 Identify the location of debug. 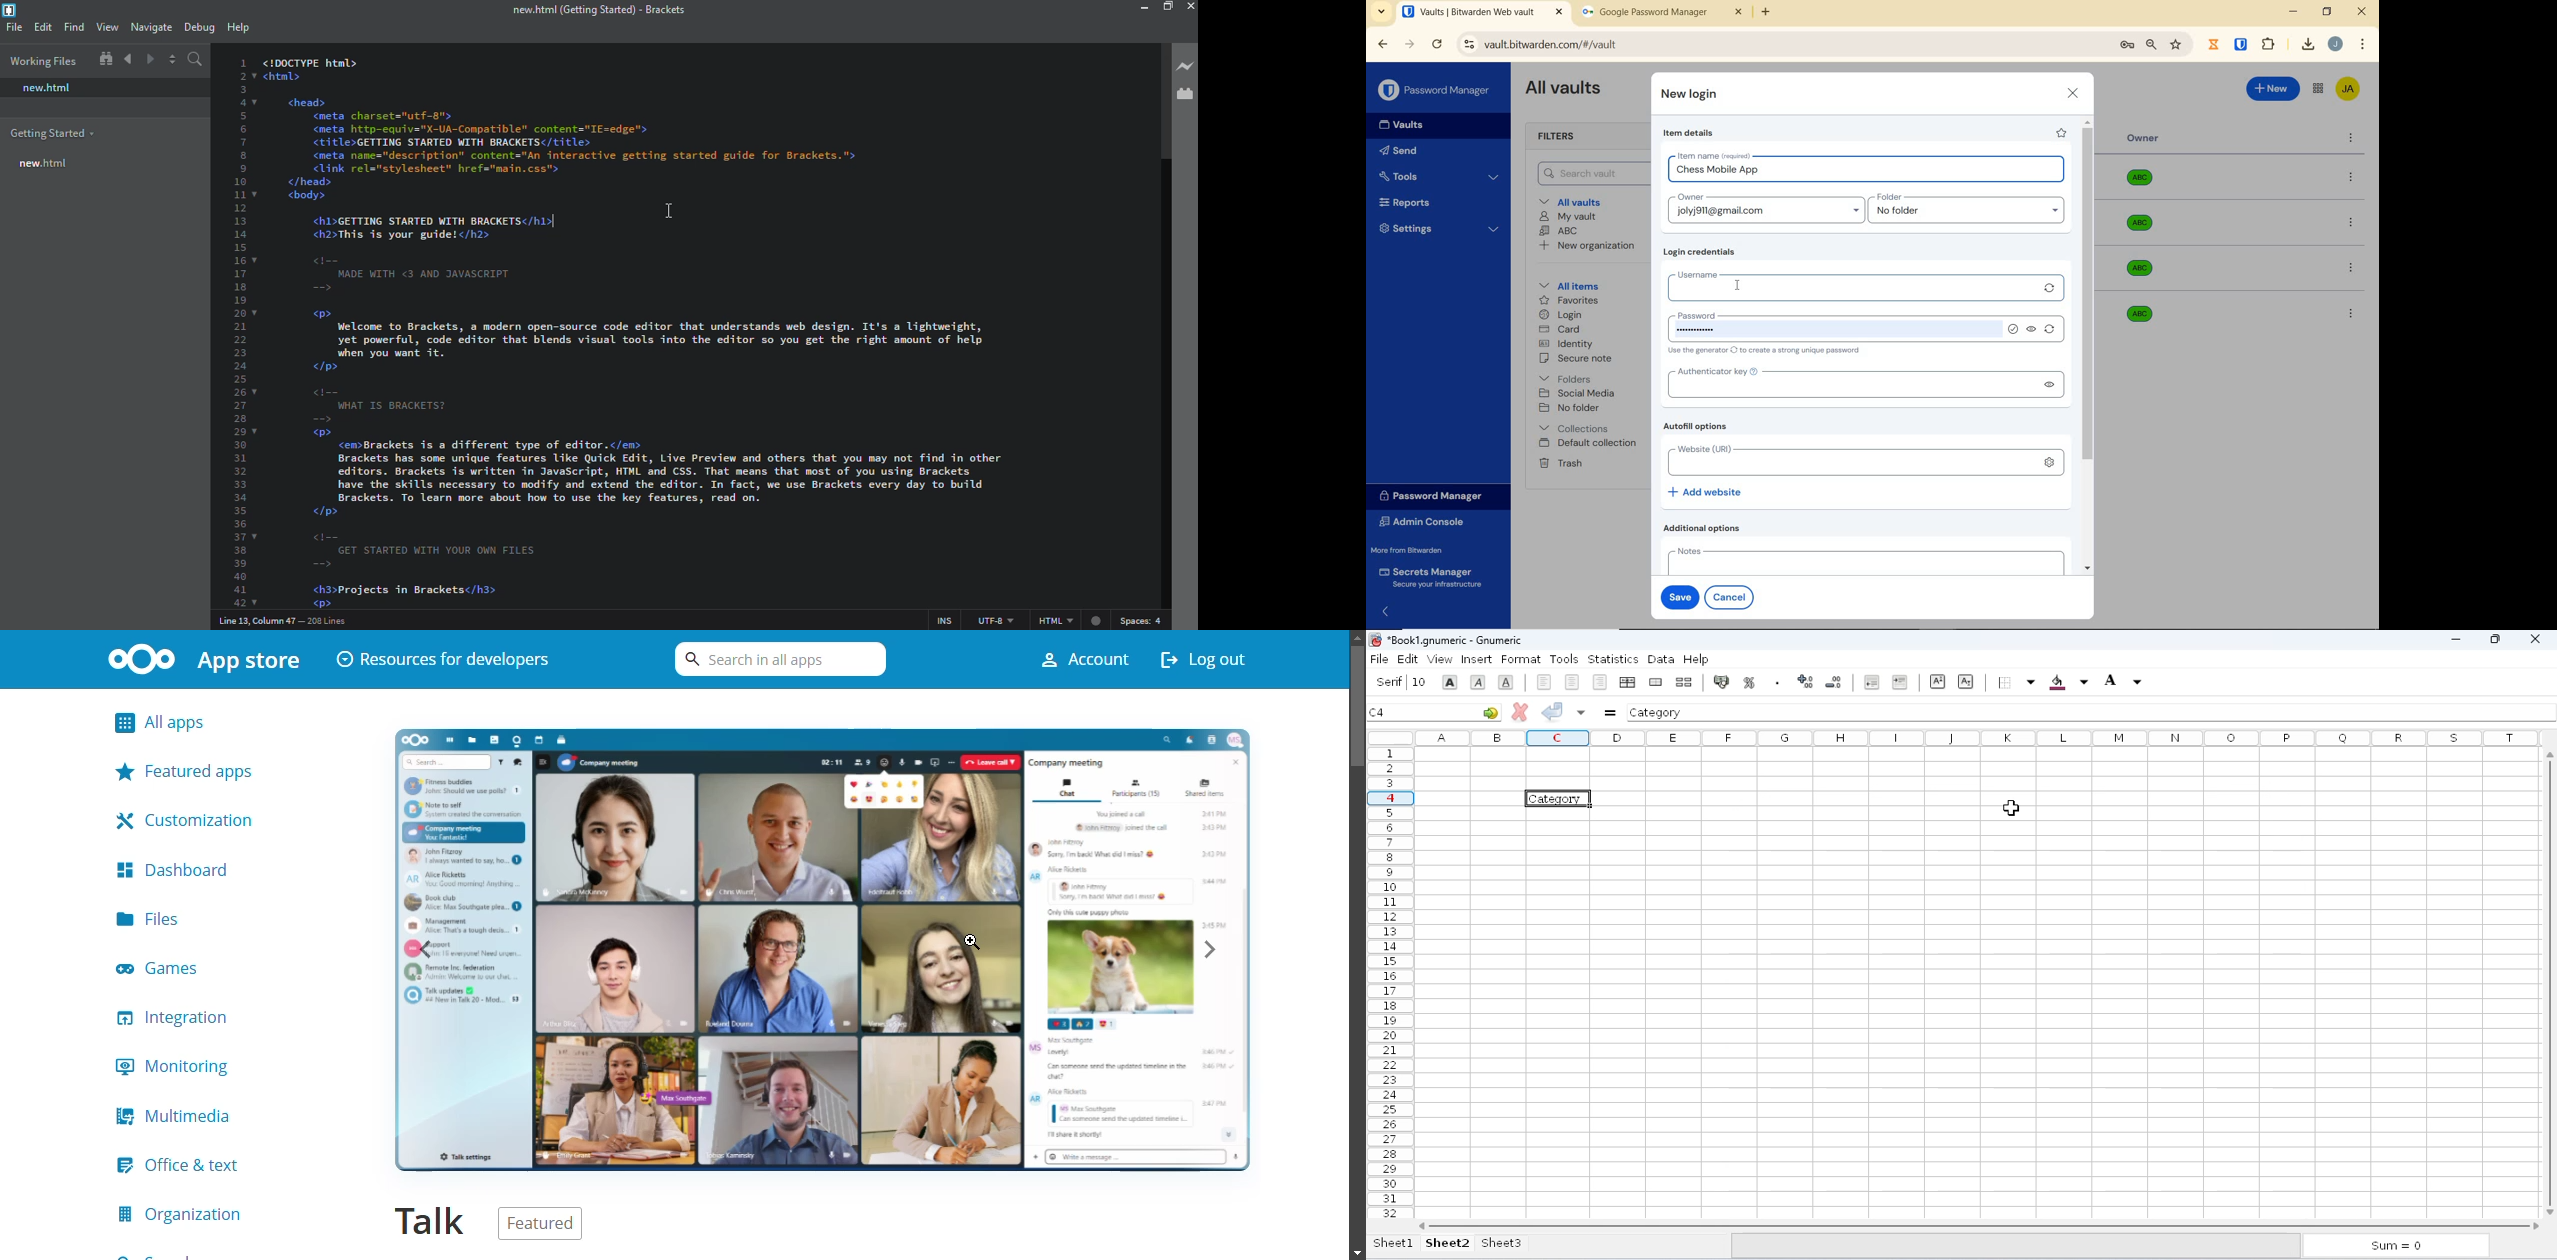
(196, 25).